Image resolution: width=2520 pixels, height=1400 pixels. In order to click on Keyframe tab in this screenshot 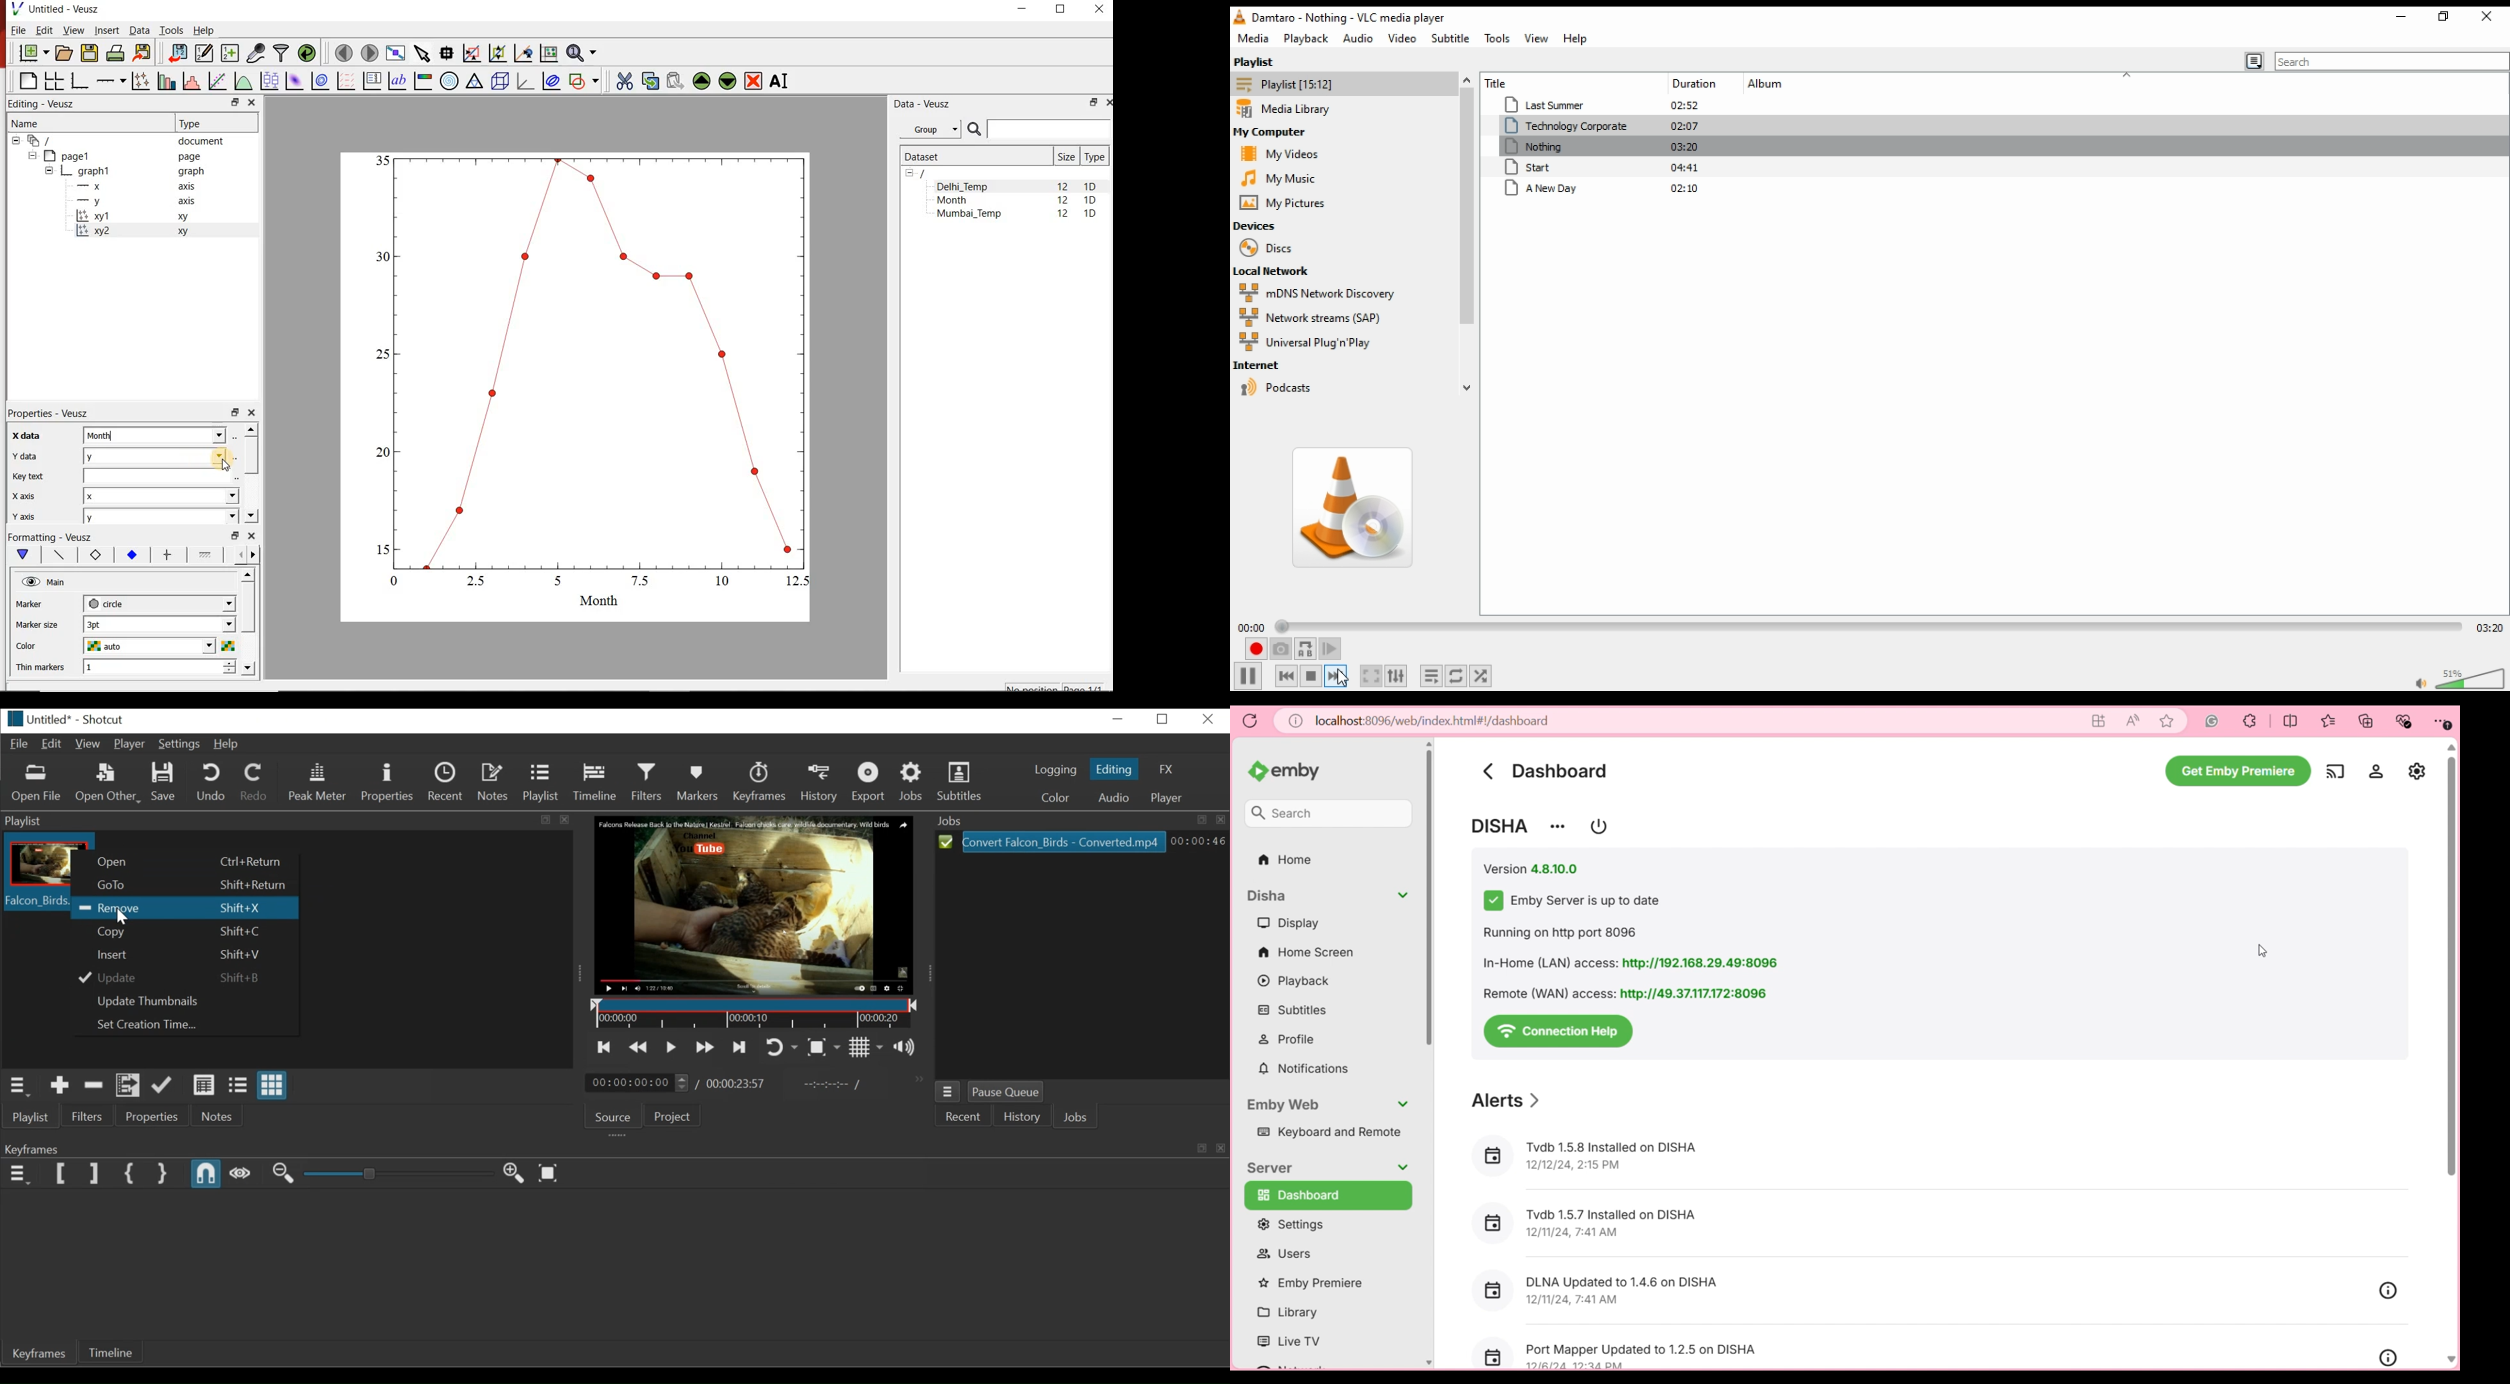, I will do `click(586, 1149)`.